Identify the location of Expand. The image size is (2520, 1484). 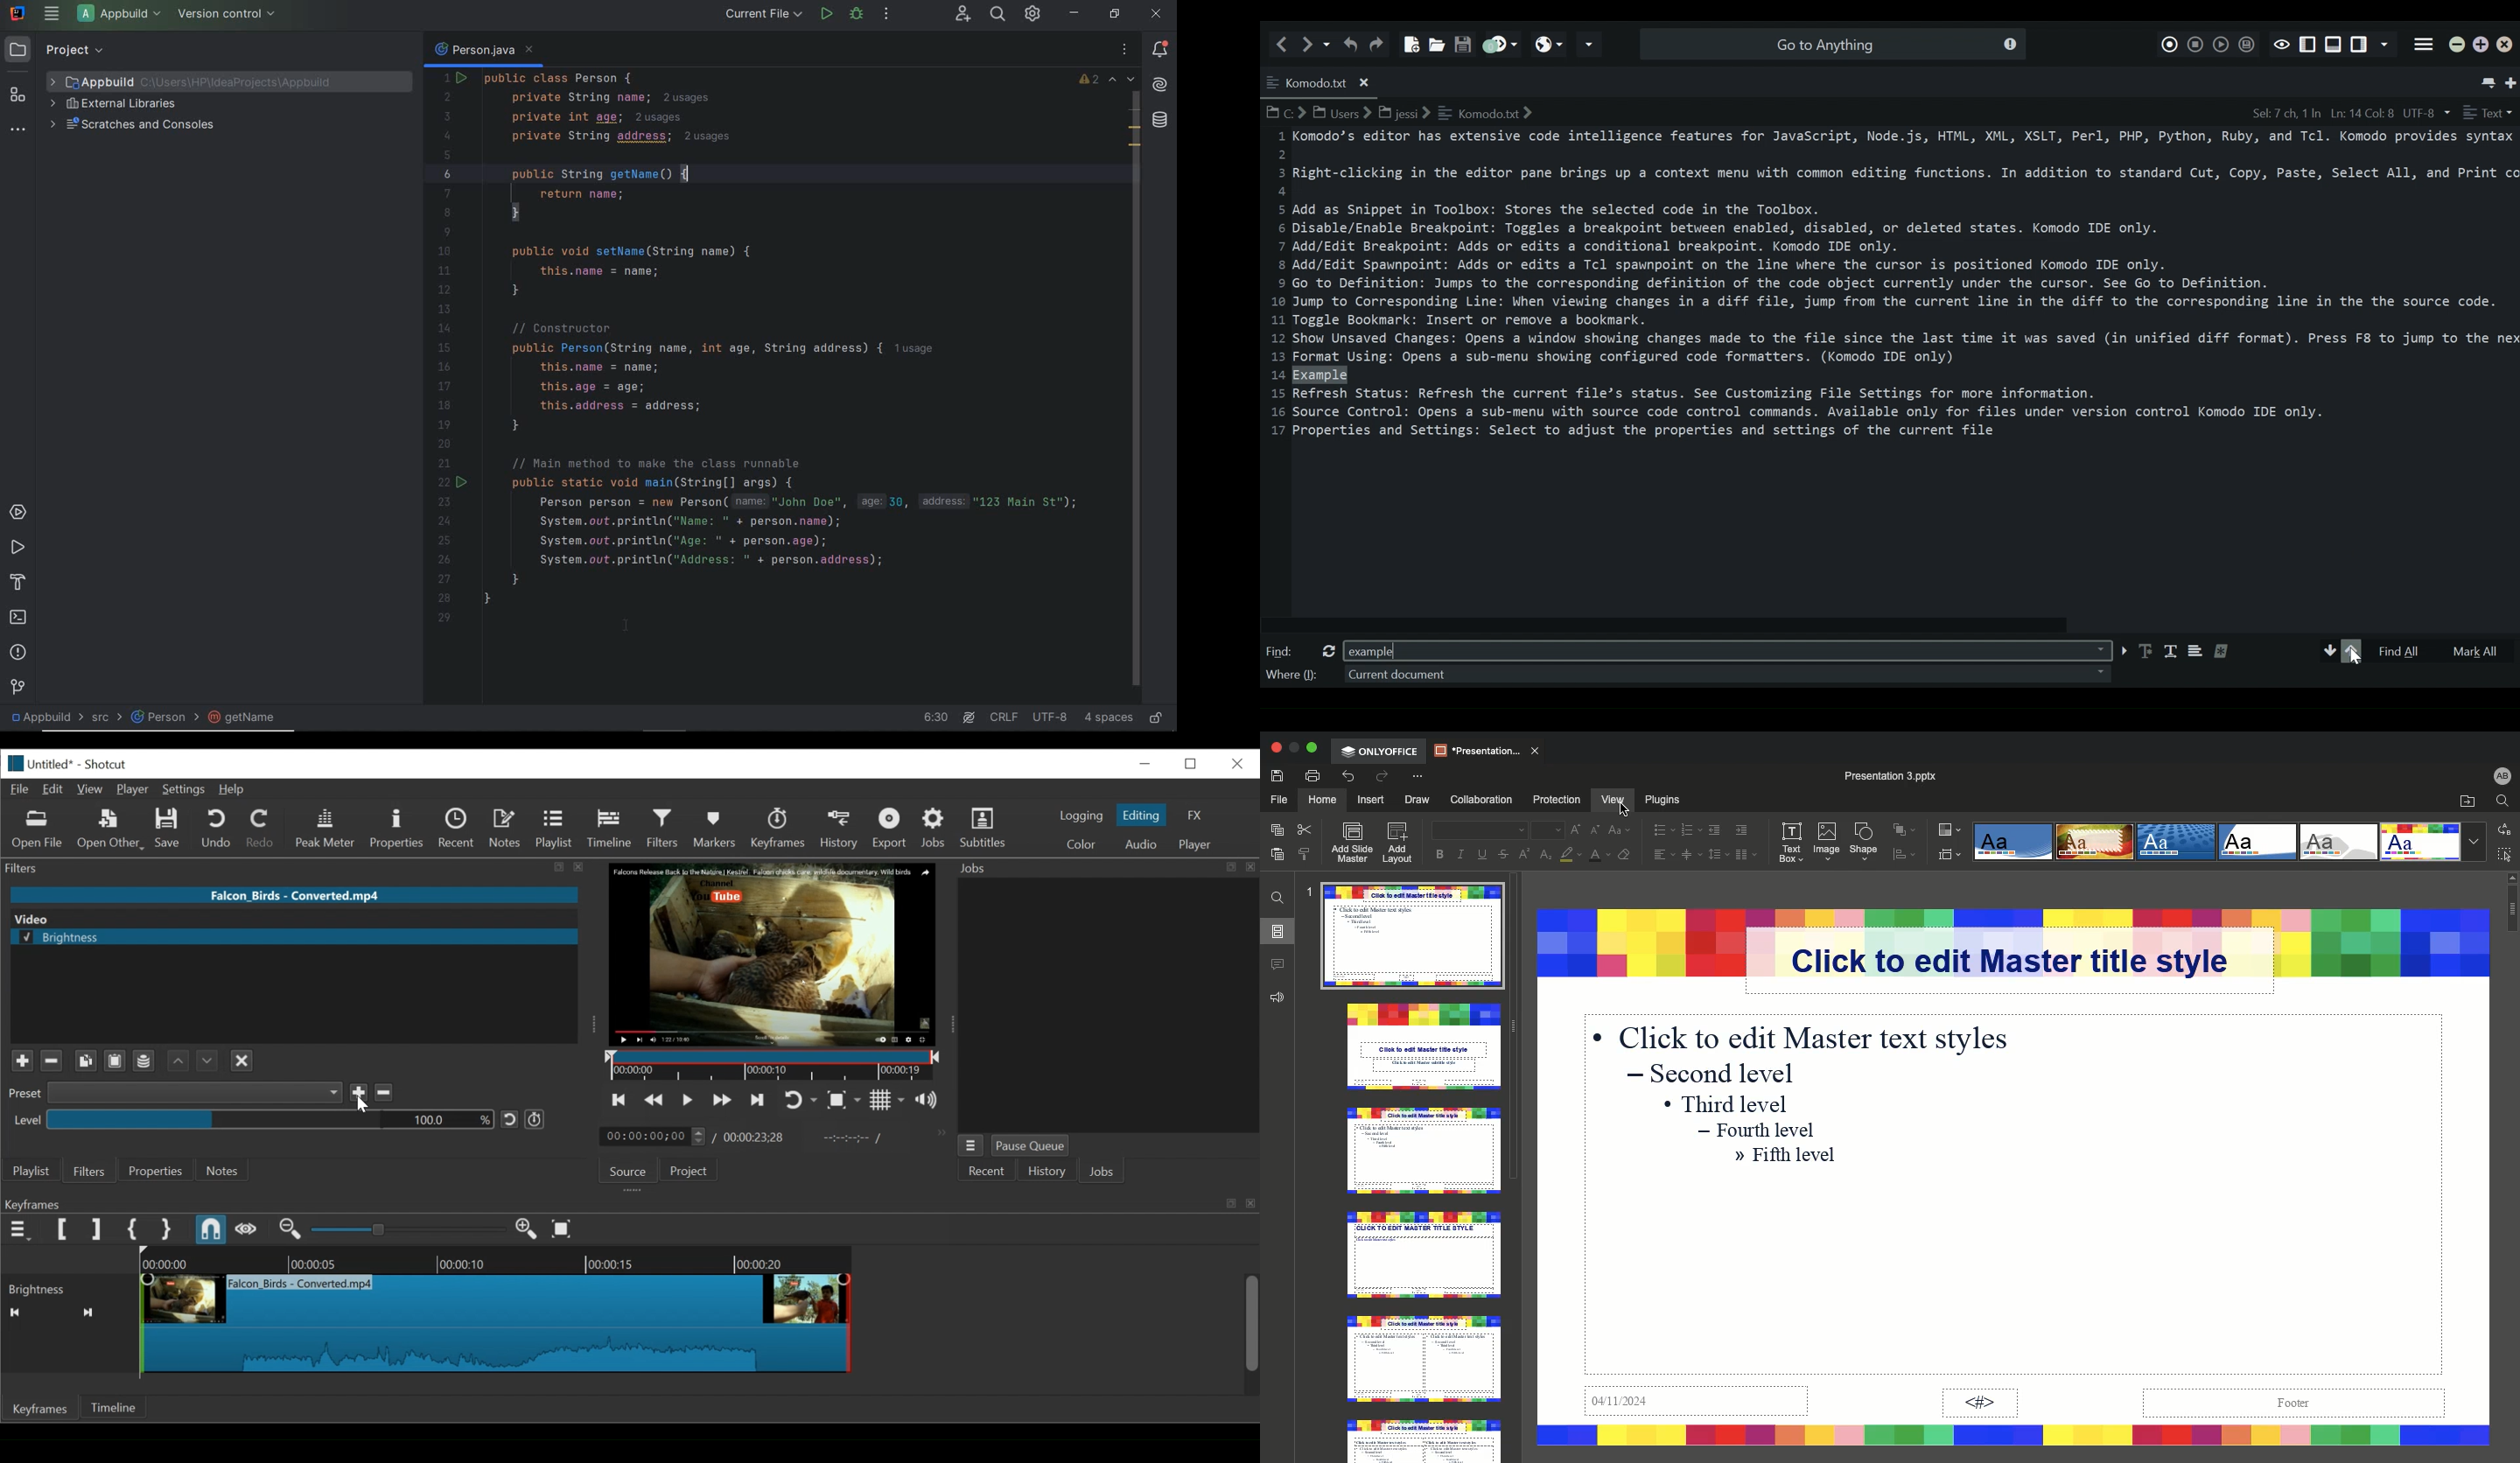
(1312, 748).